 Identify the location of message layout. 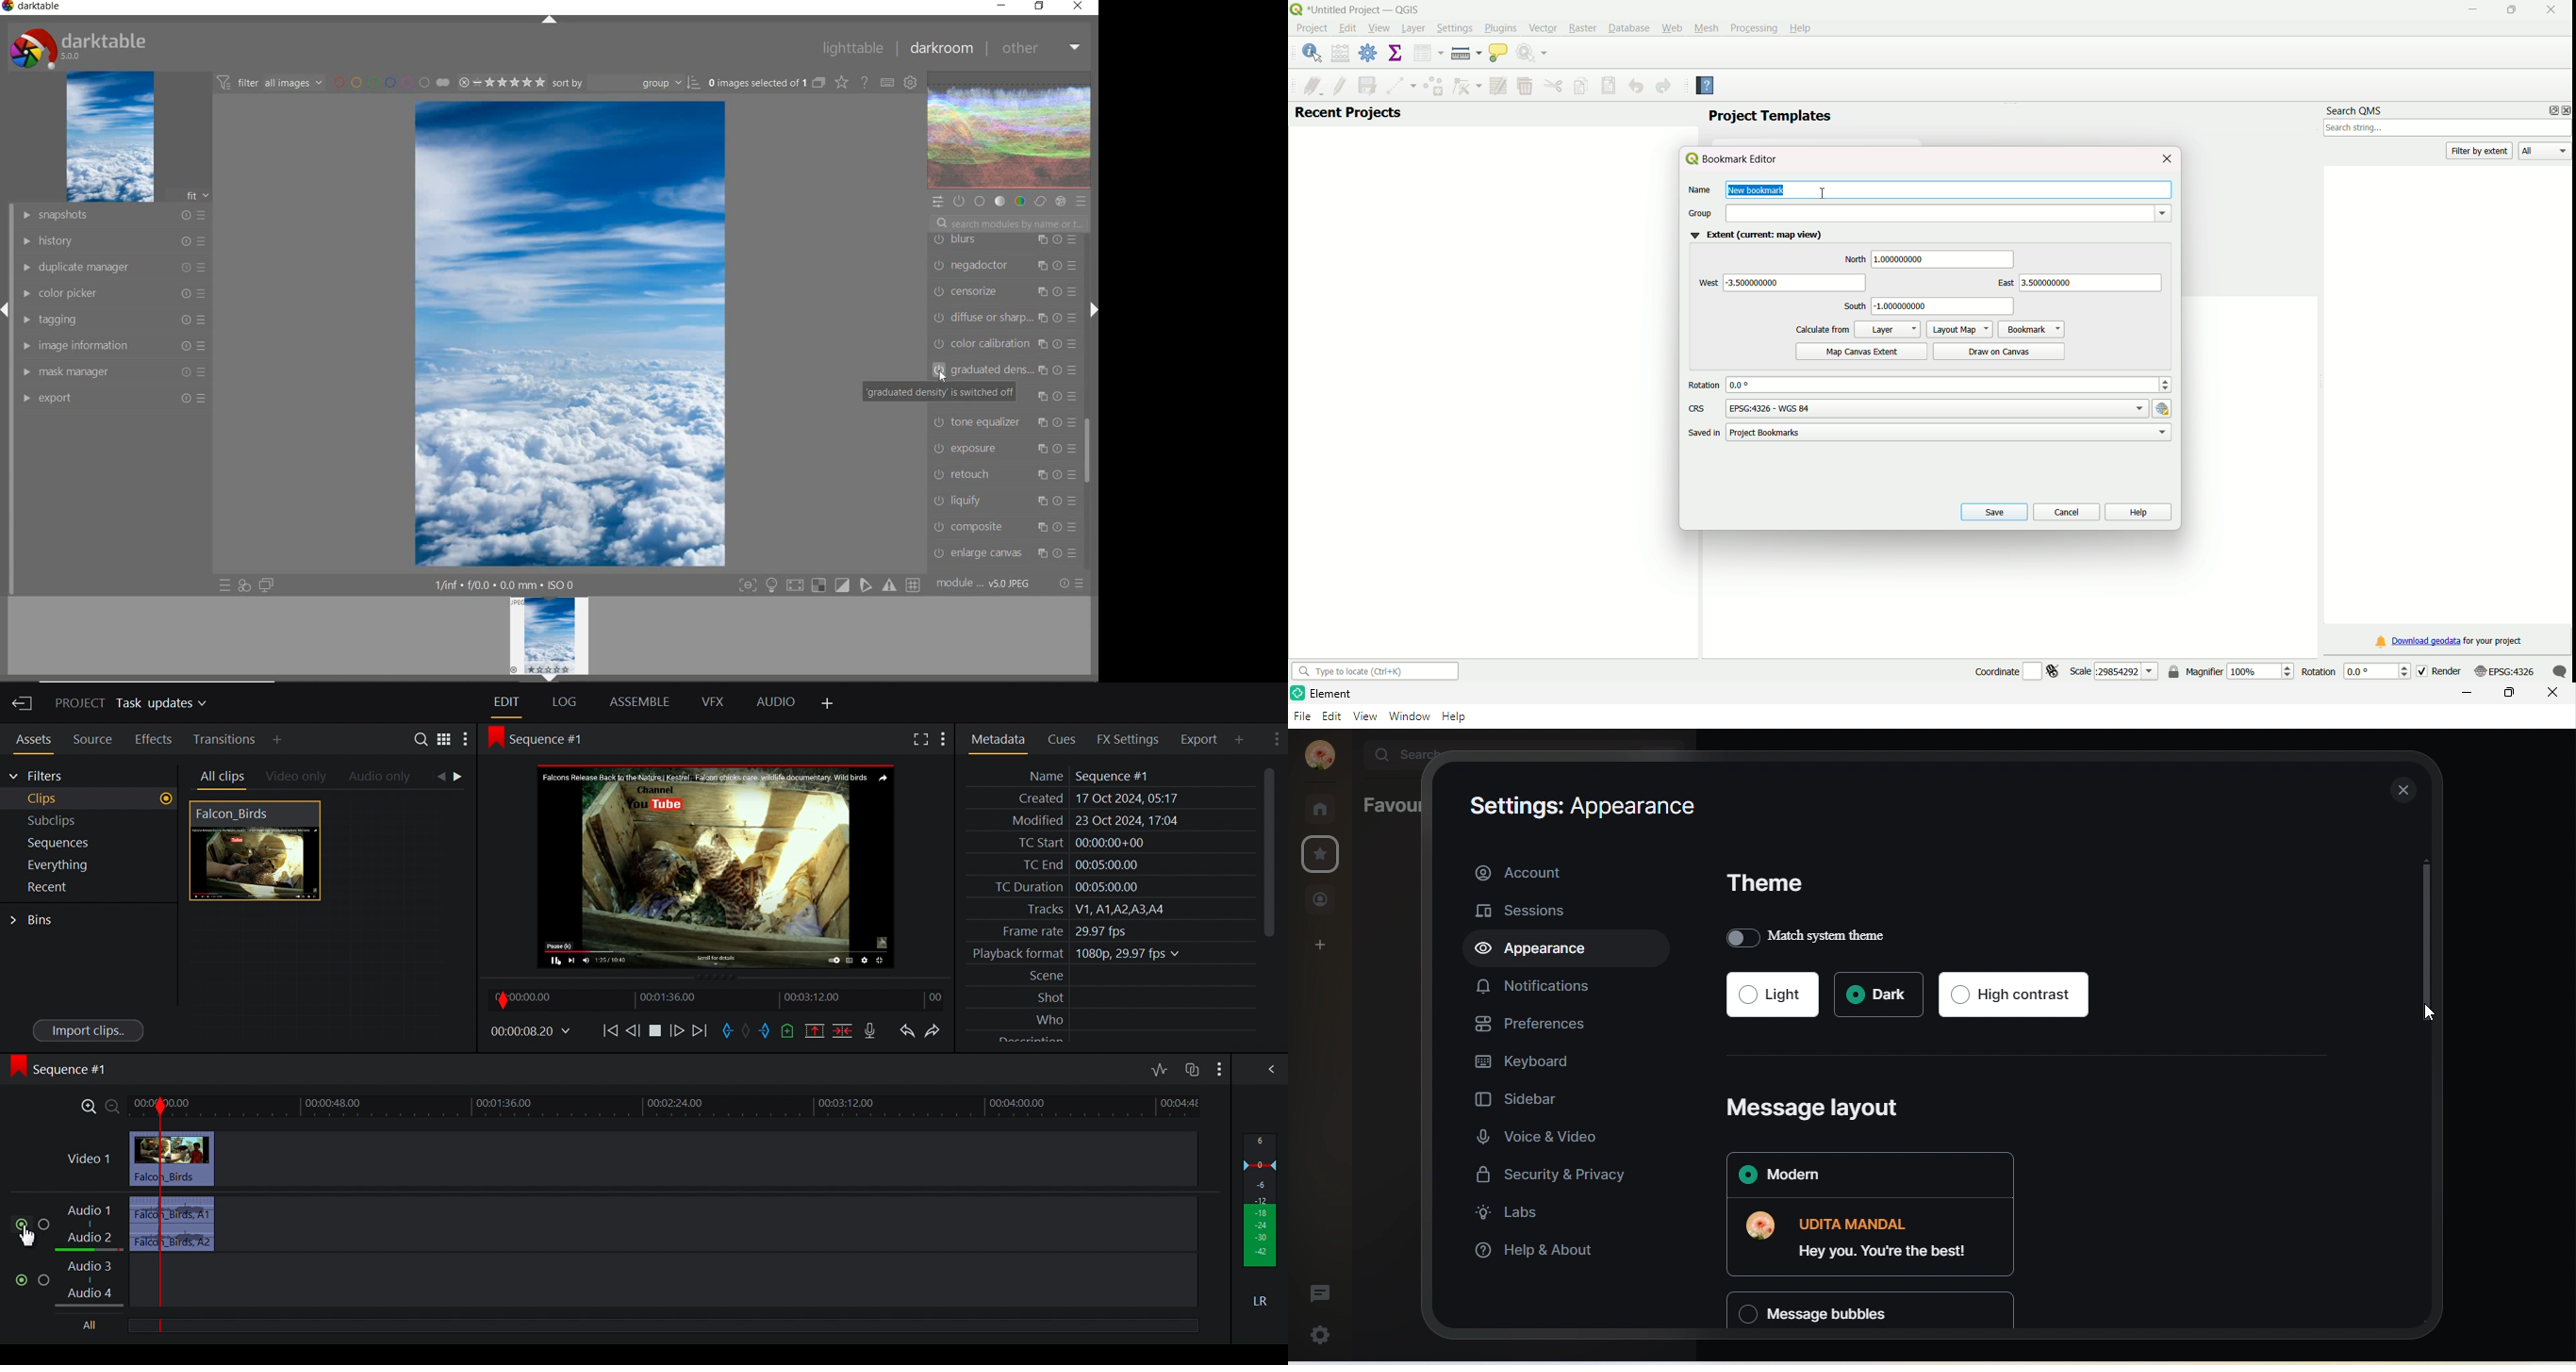
(1819, 1106).